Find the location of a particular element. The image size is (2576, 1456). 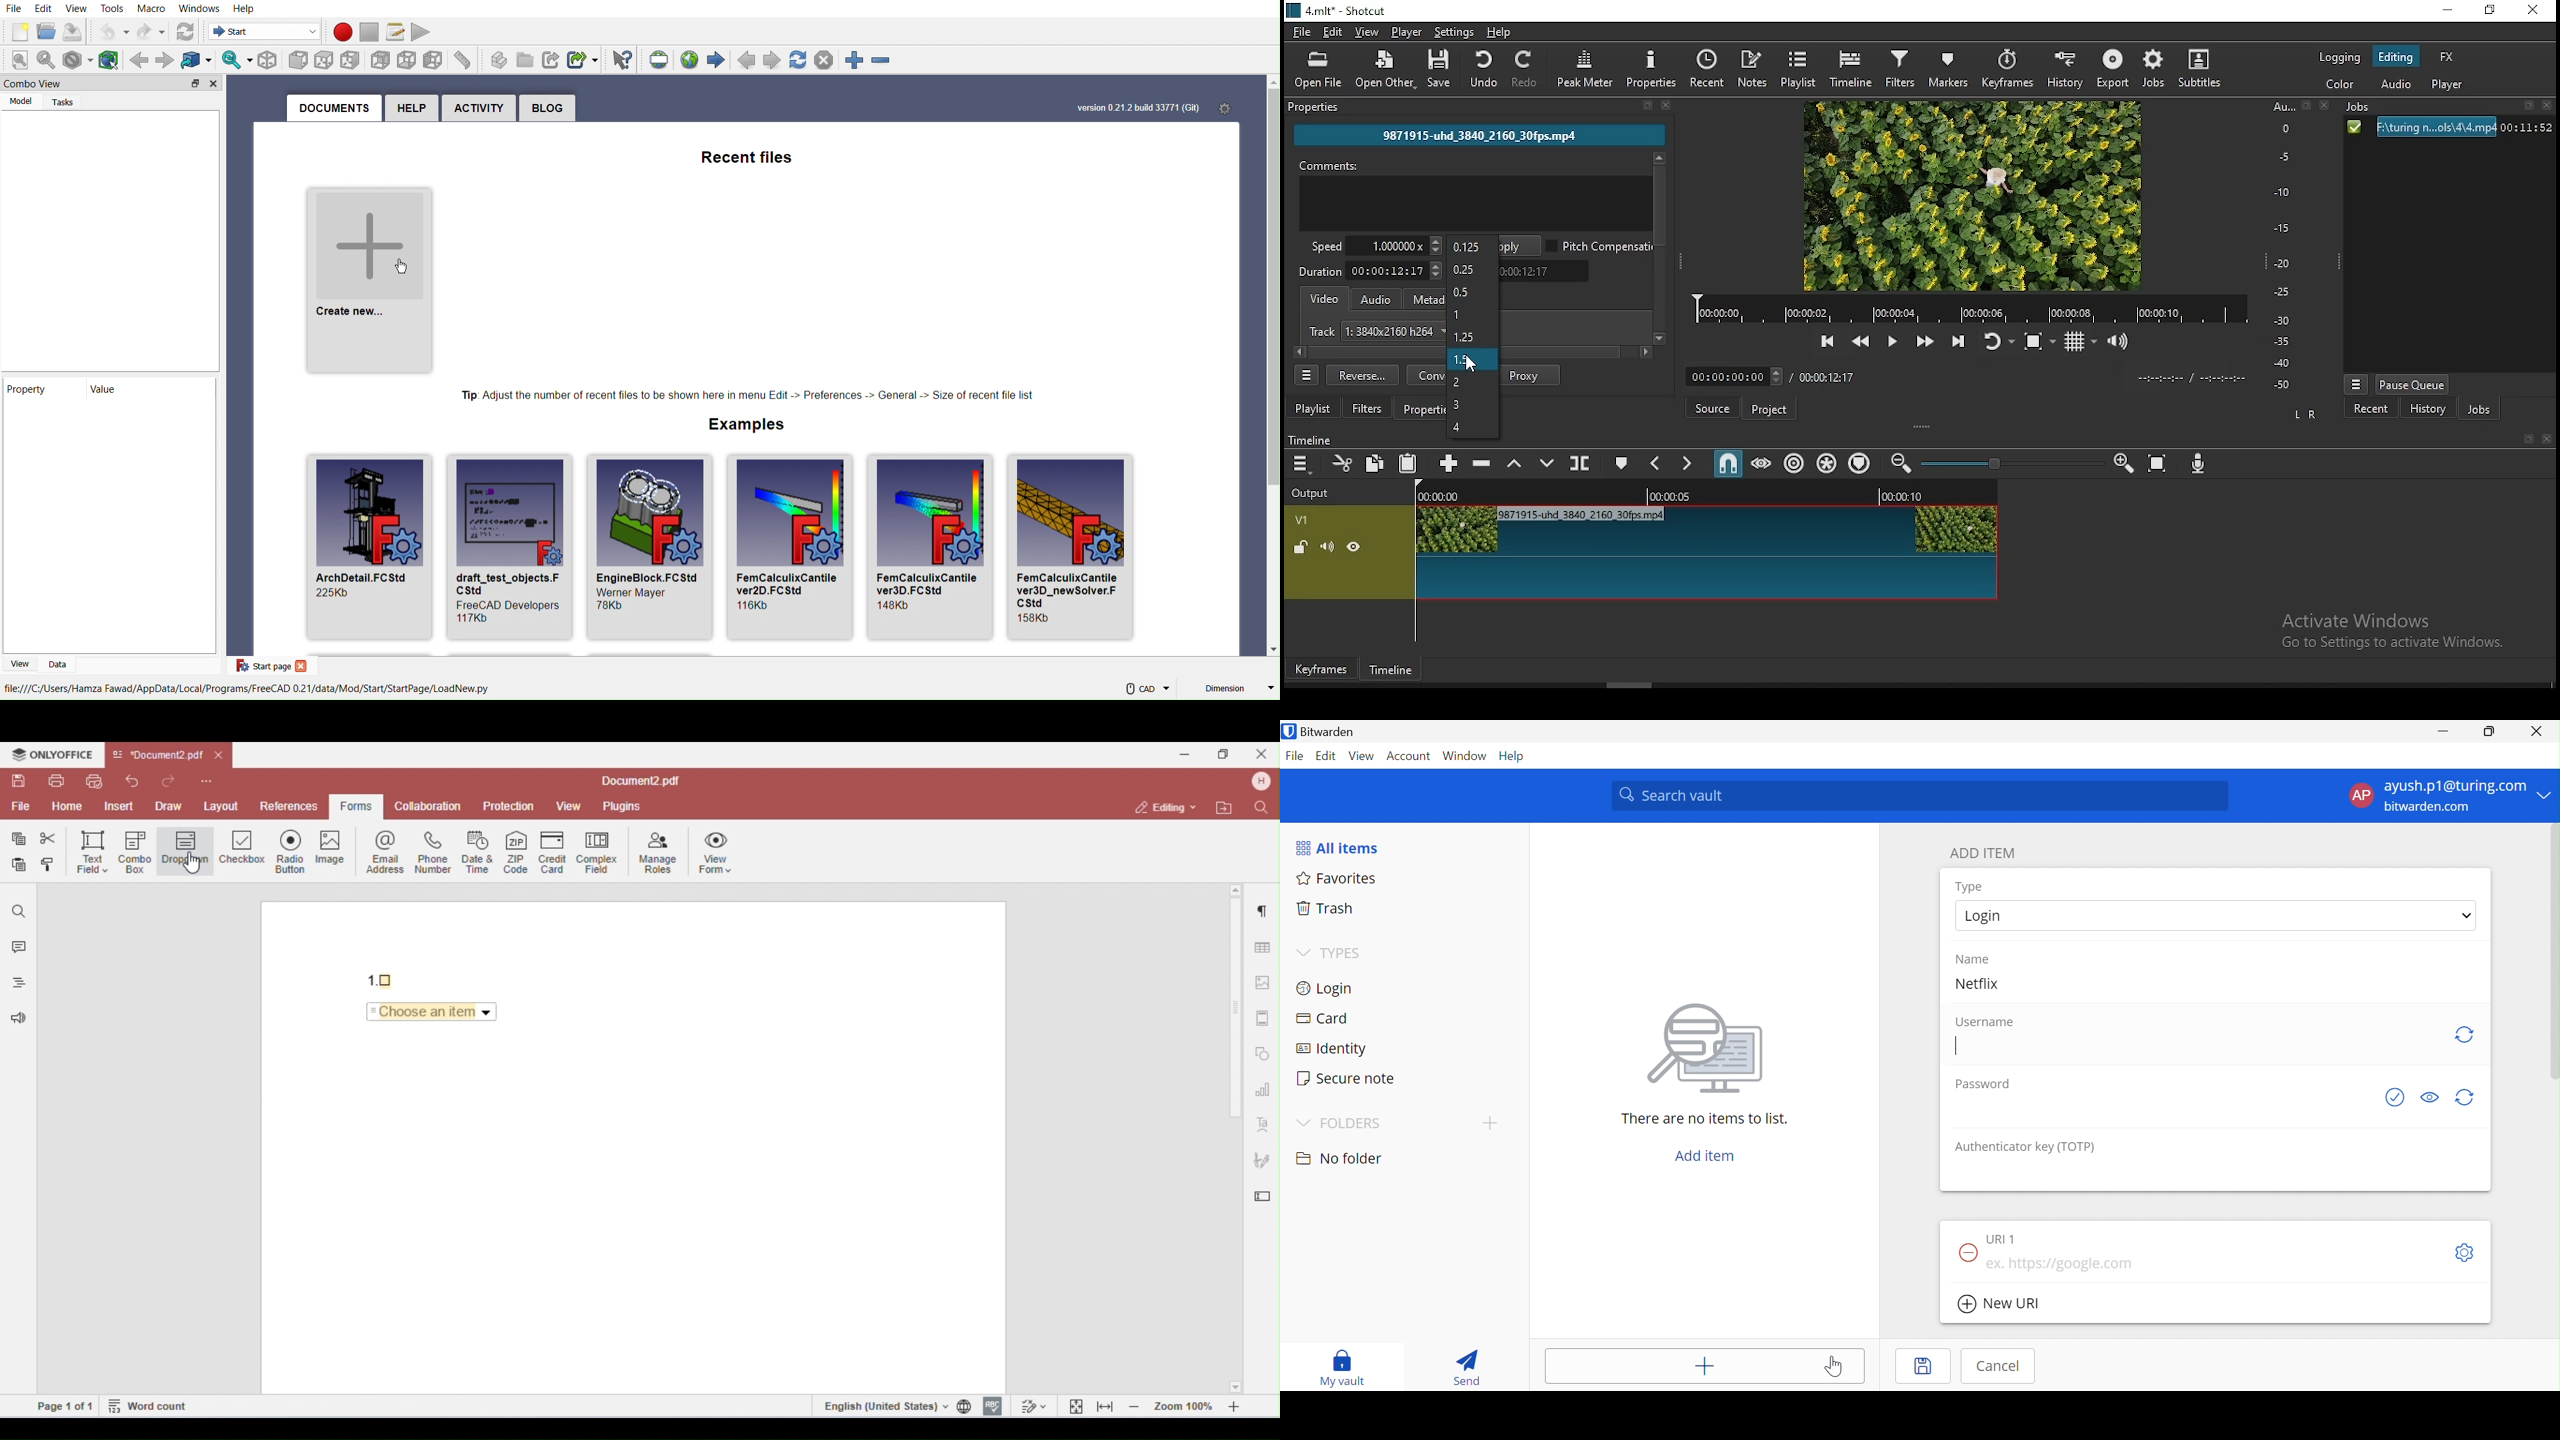

color is located at coordinates (2342, 85).